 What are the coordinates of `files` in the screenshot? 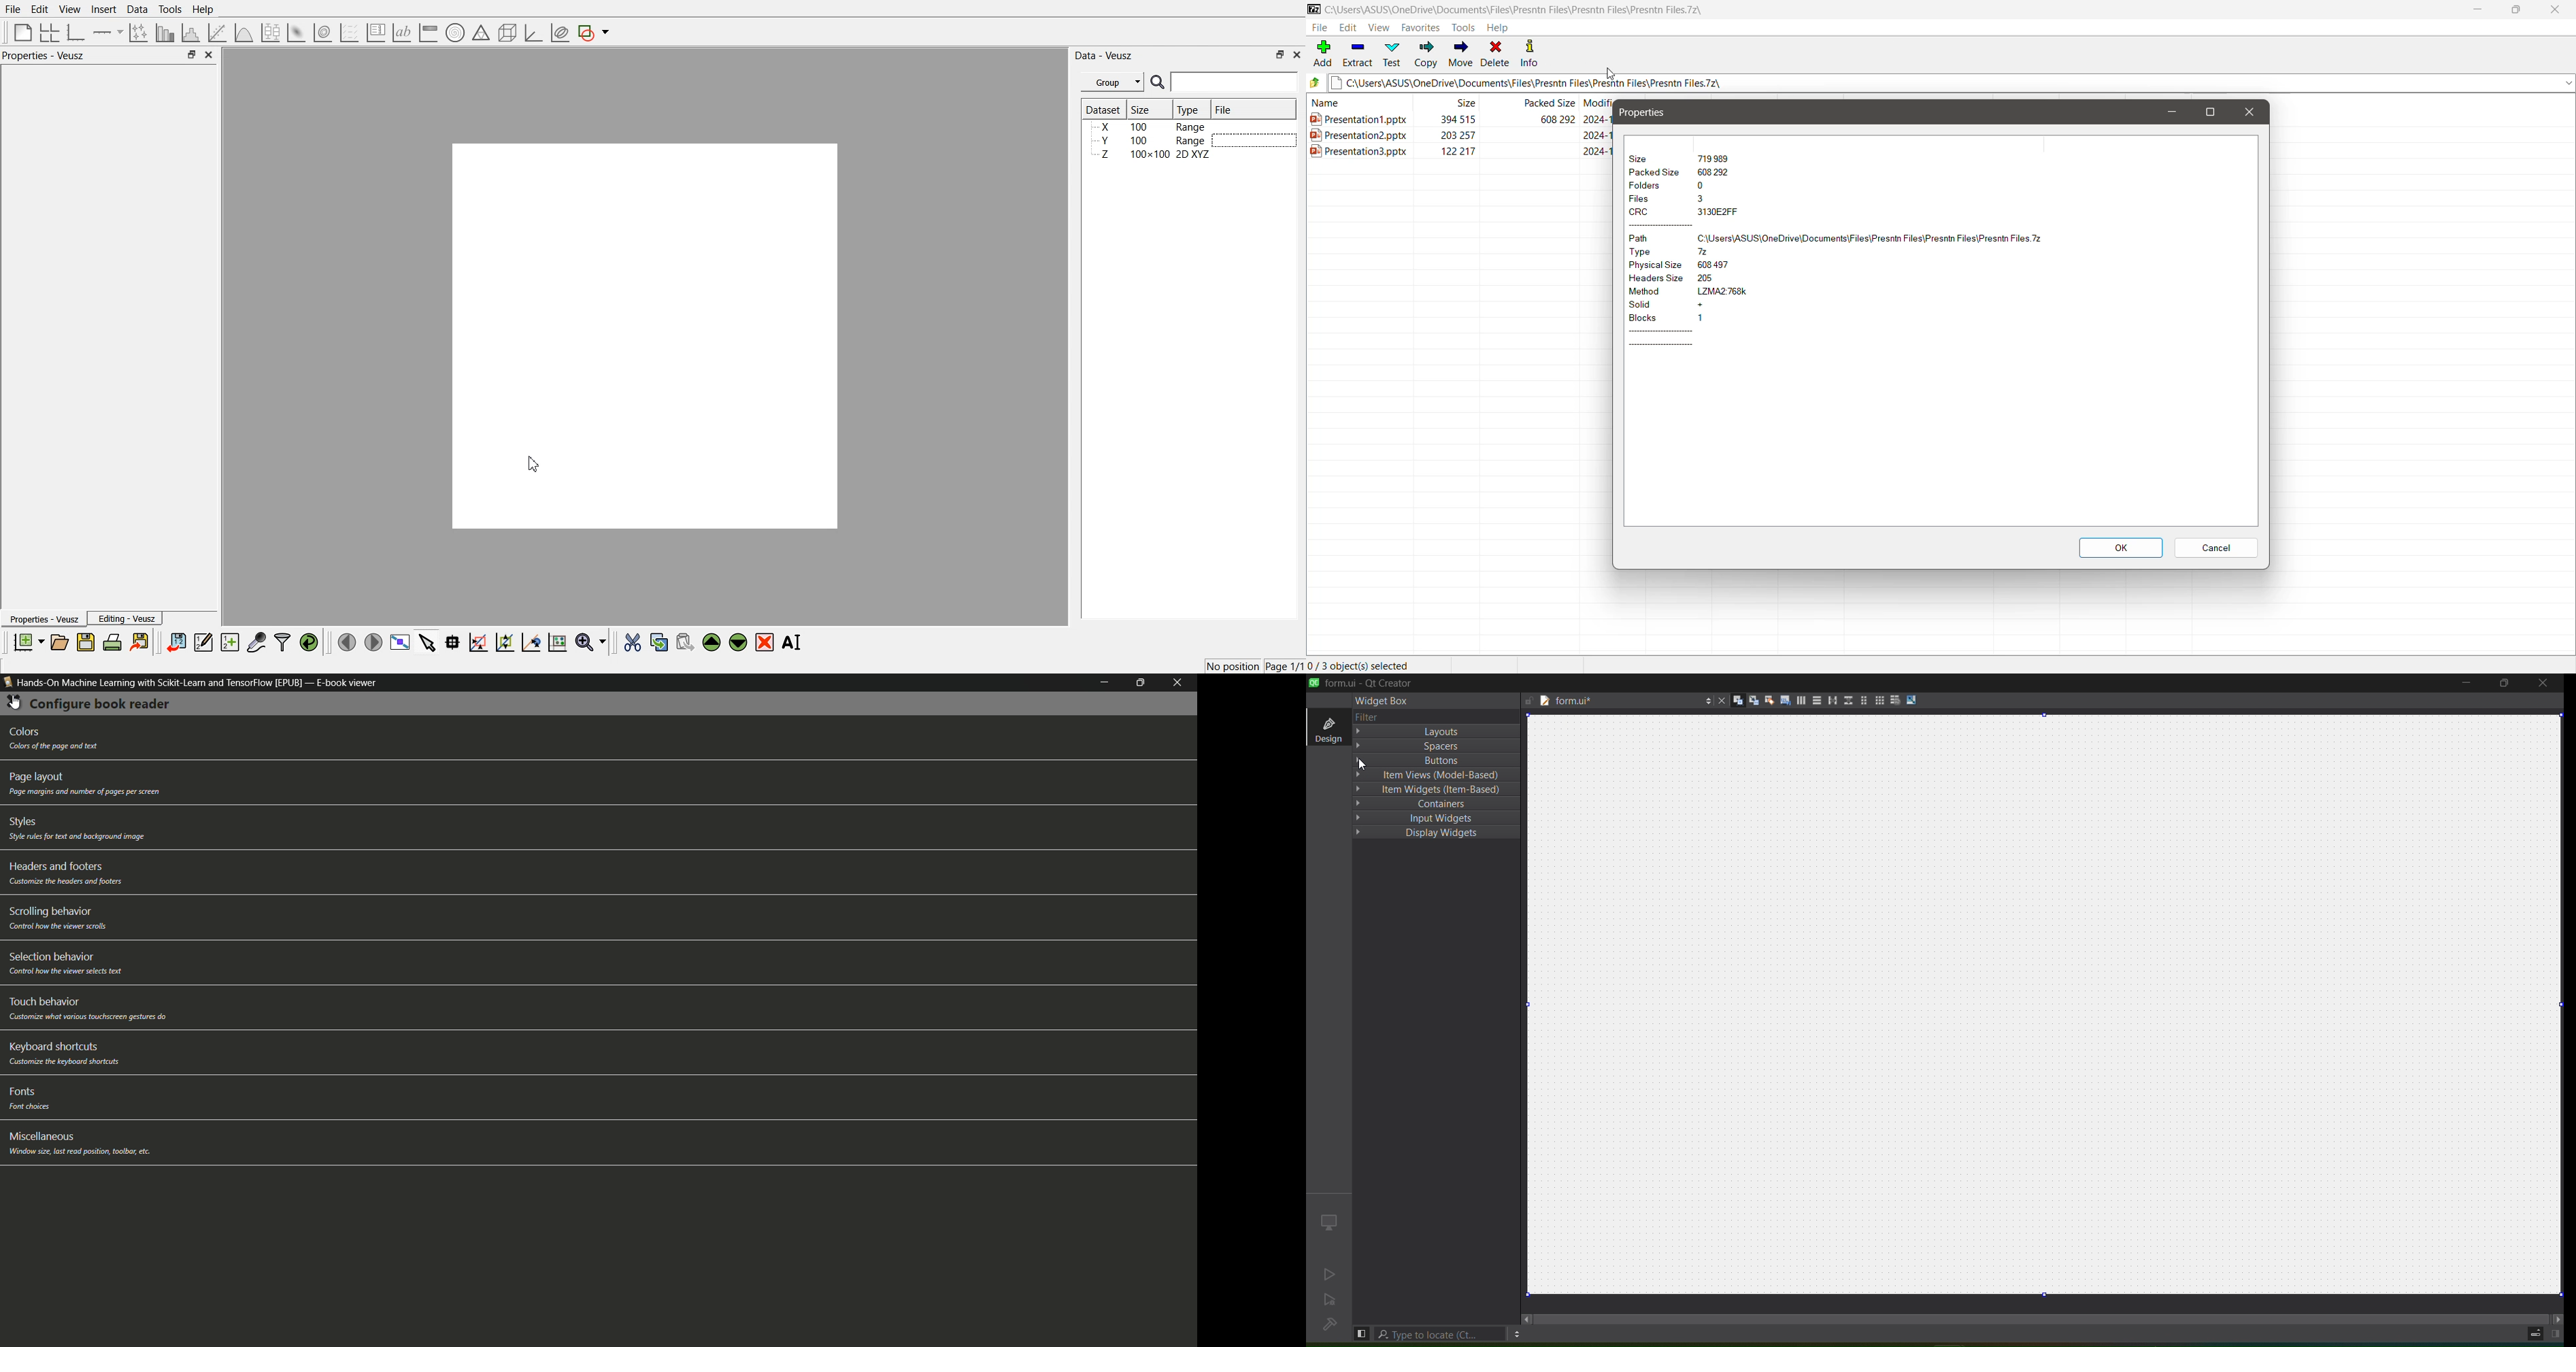 It's located at (1651, 199).